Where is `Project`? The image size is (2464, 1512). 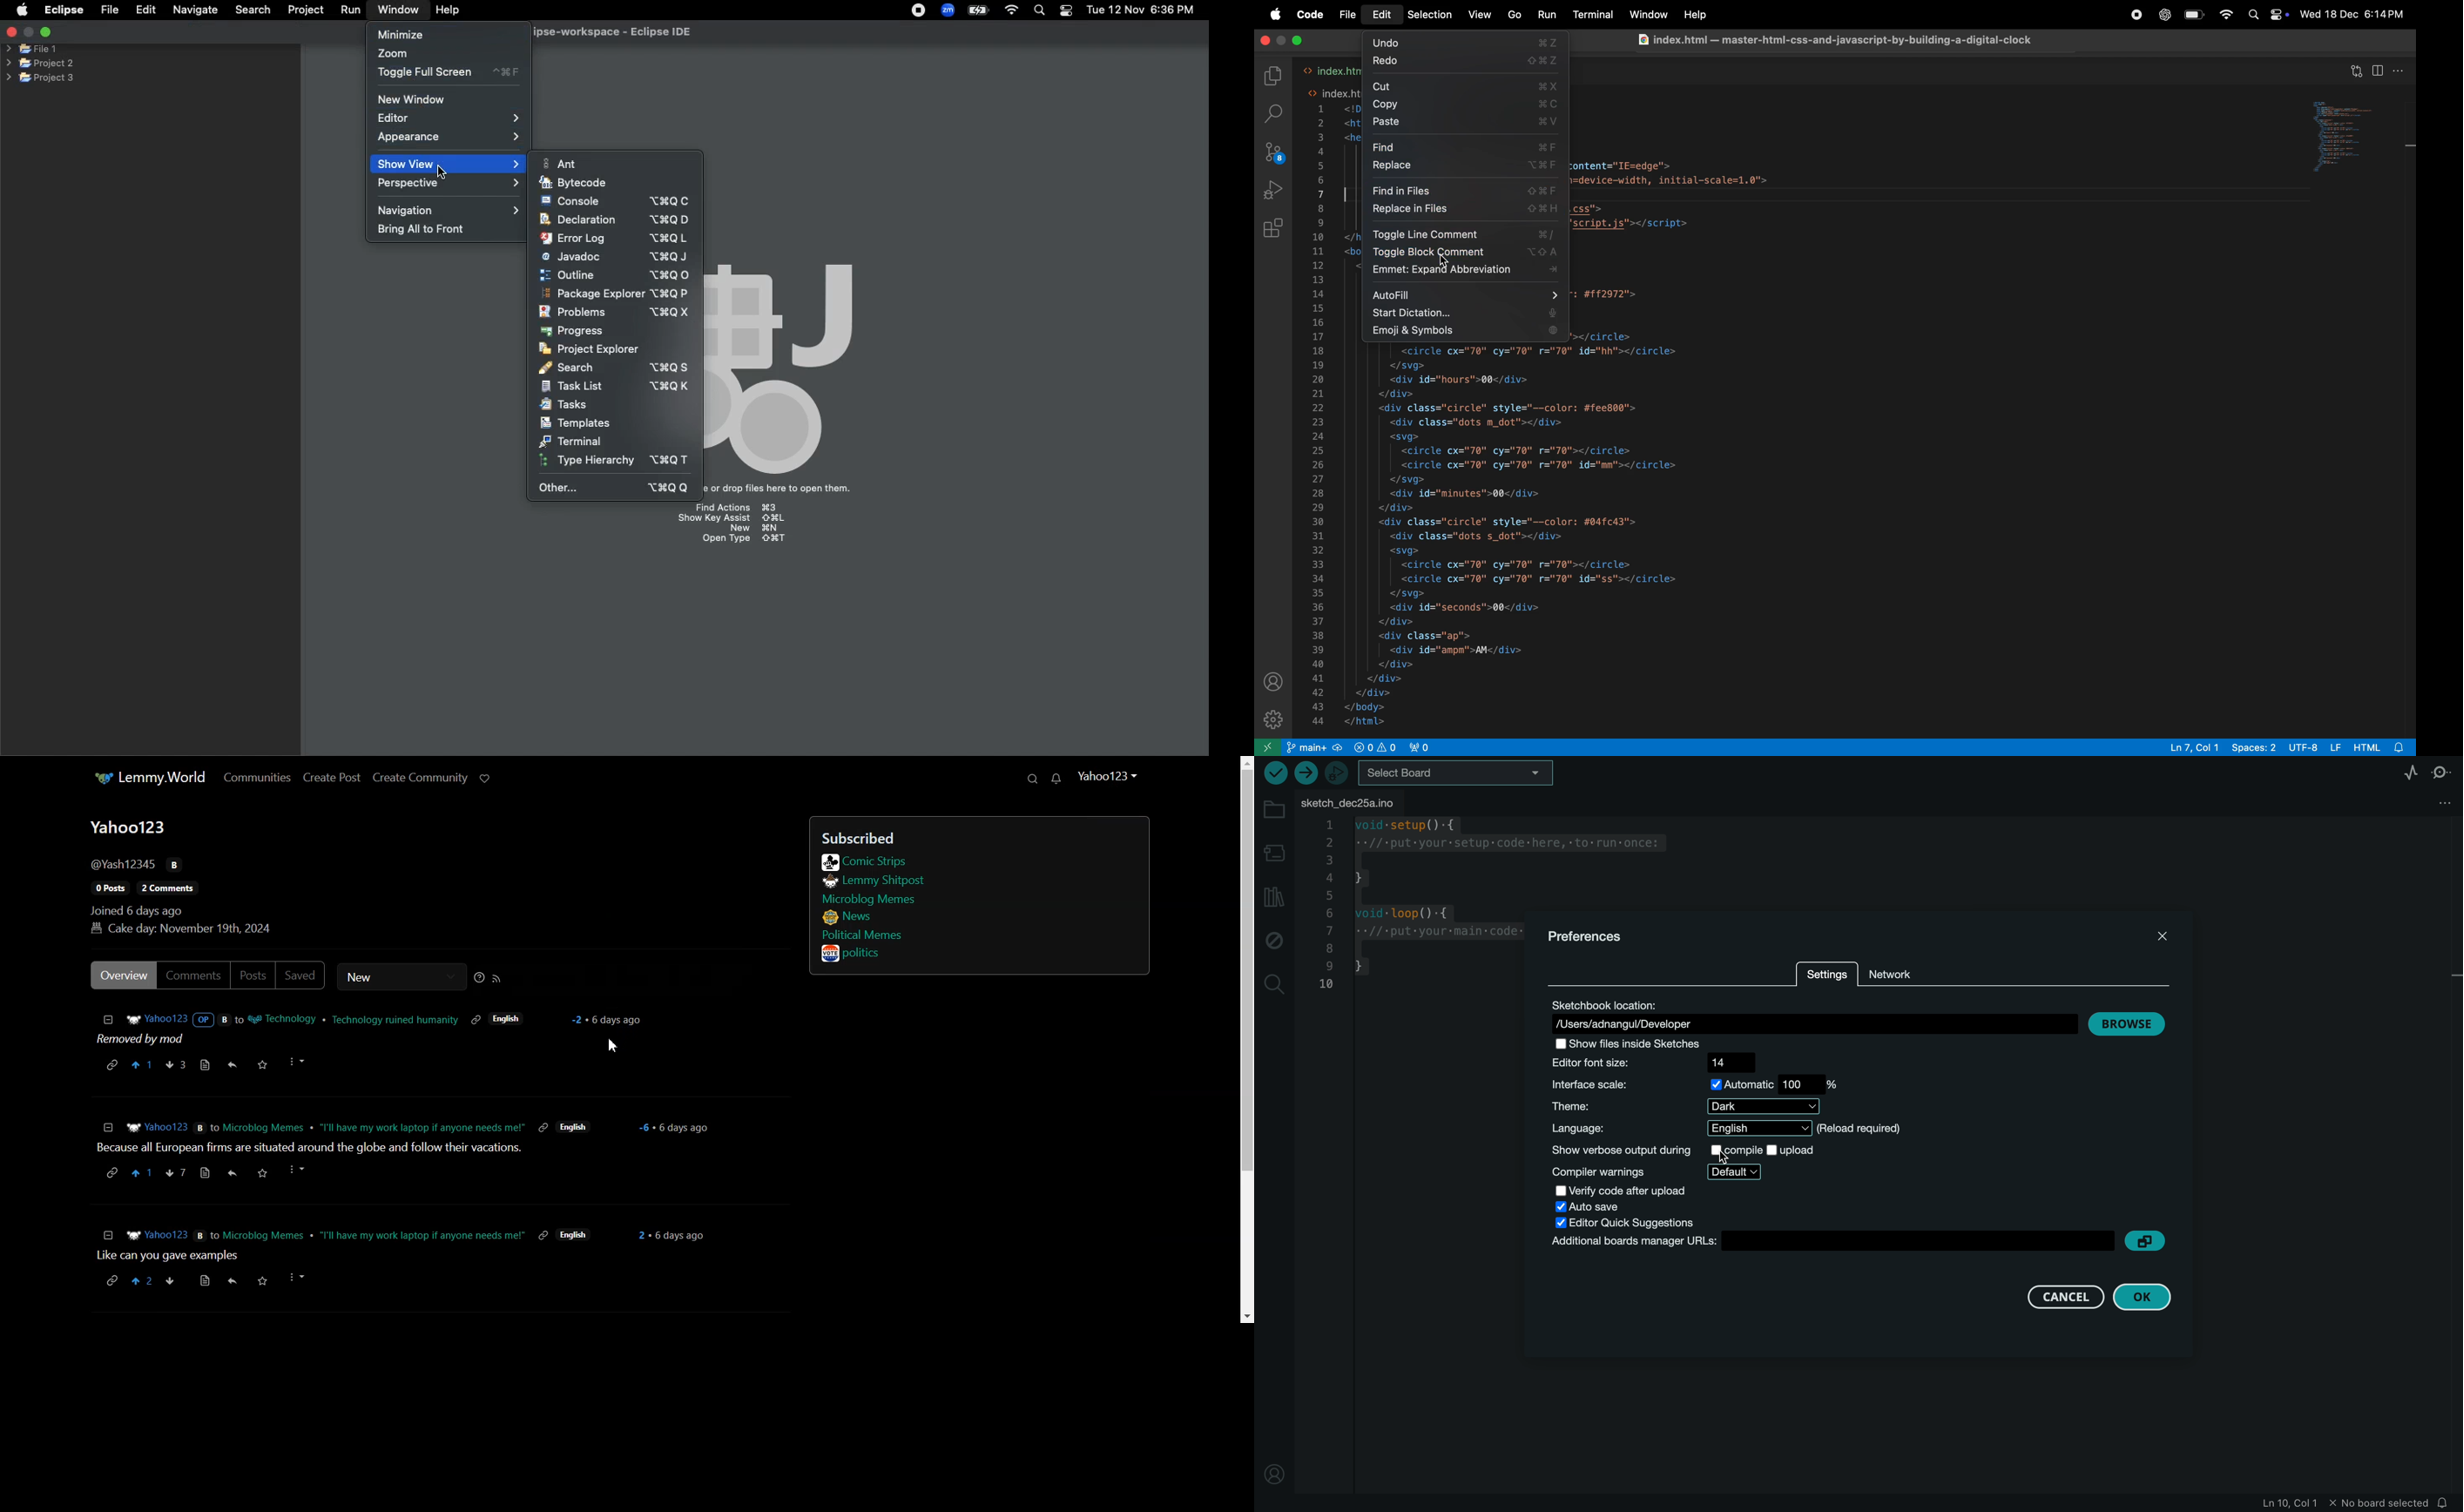 Project is located at coordinates (306, 10).